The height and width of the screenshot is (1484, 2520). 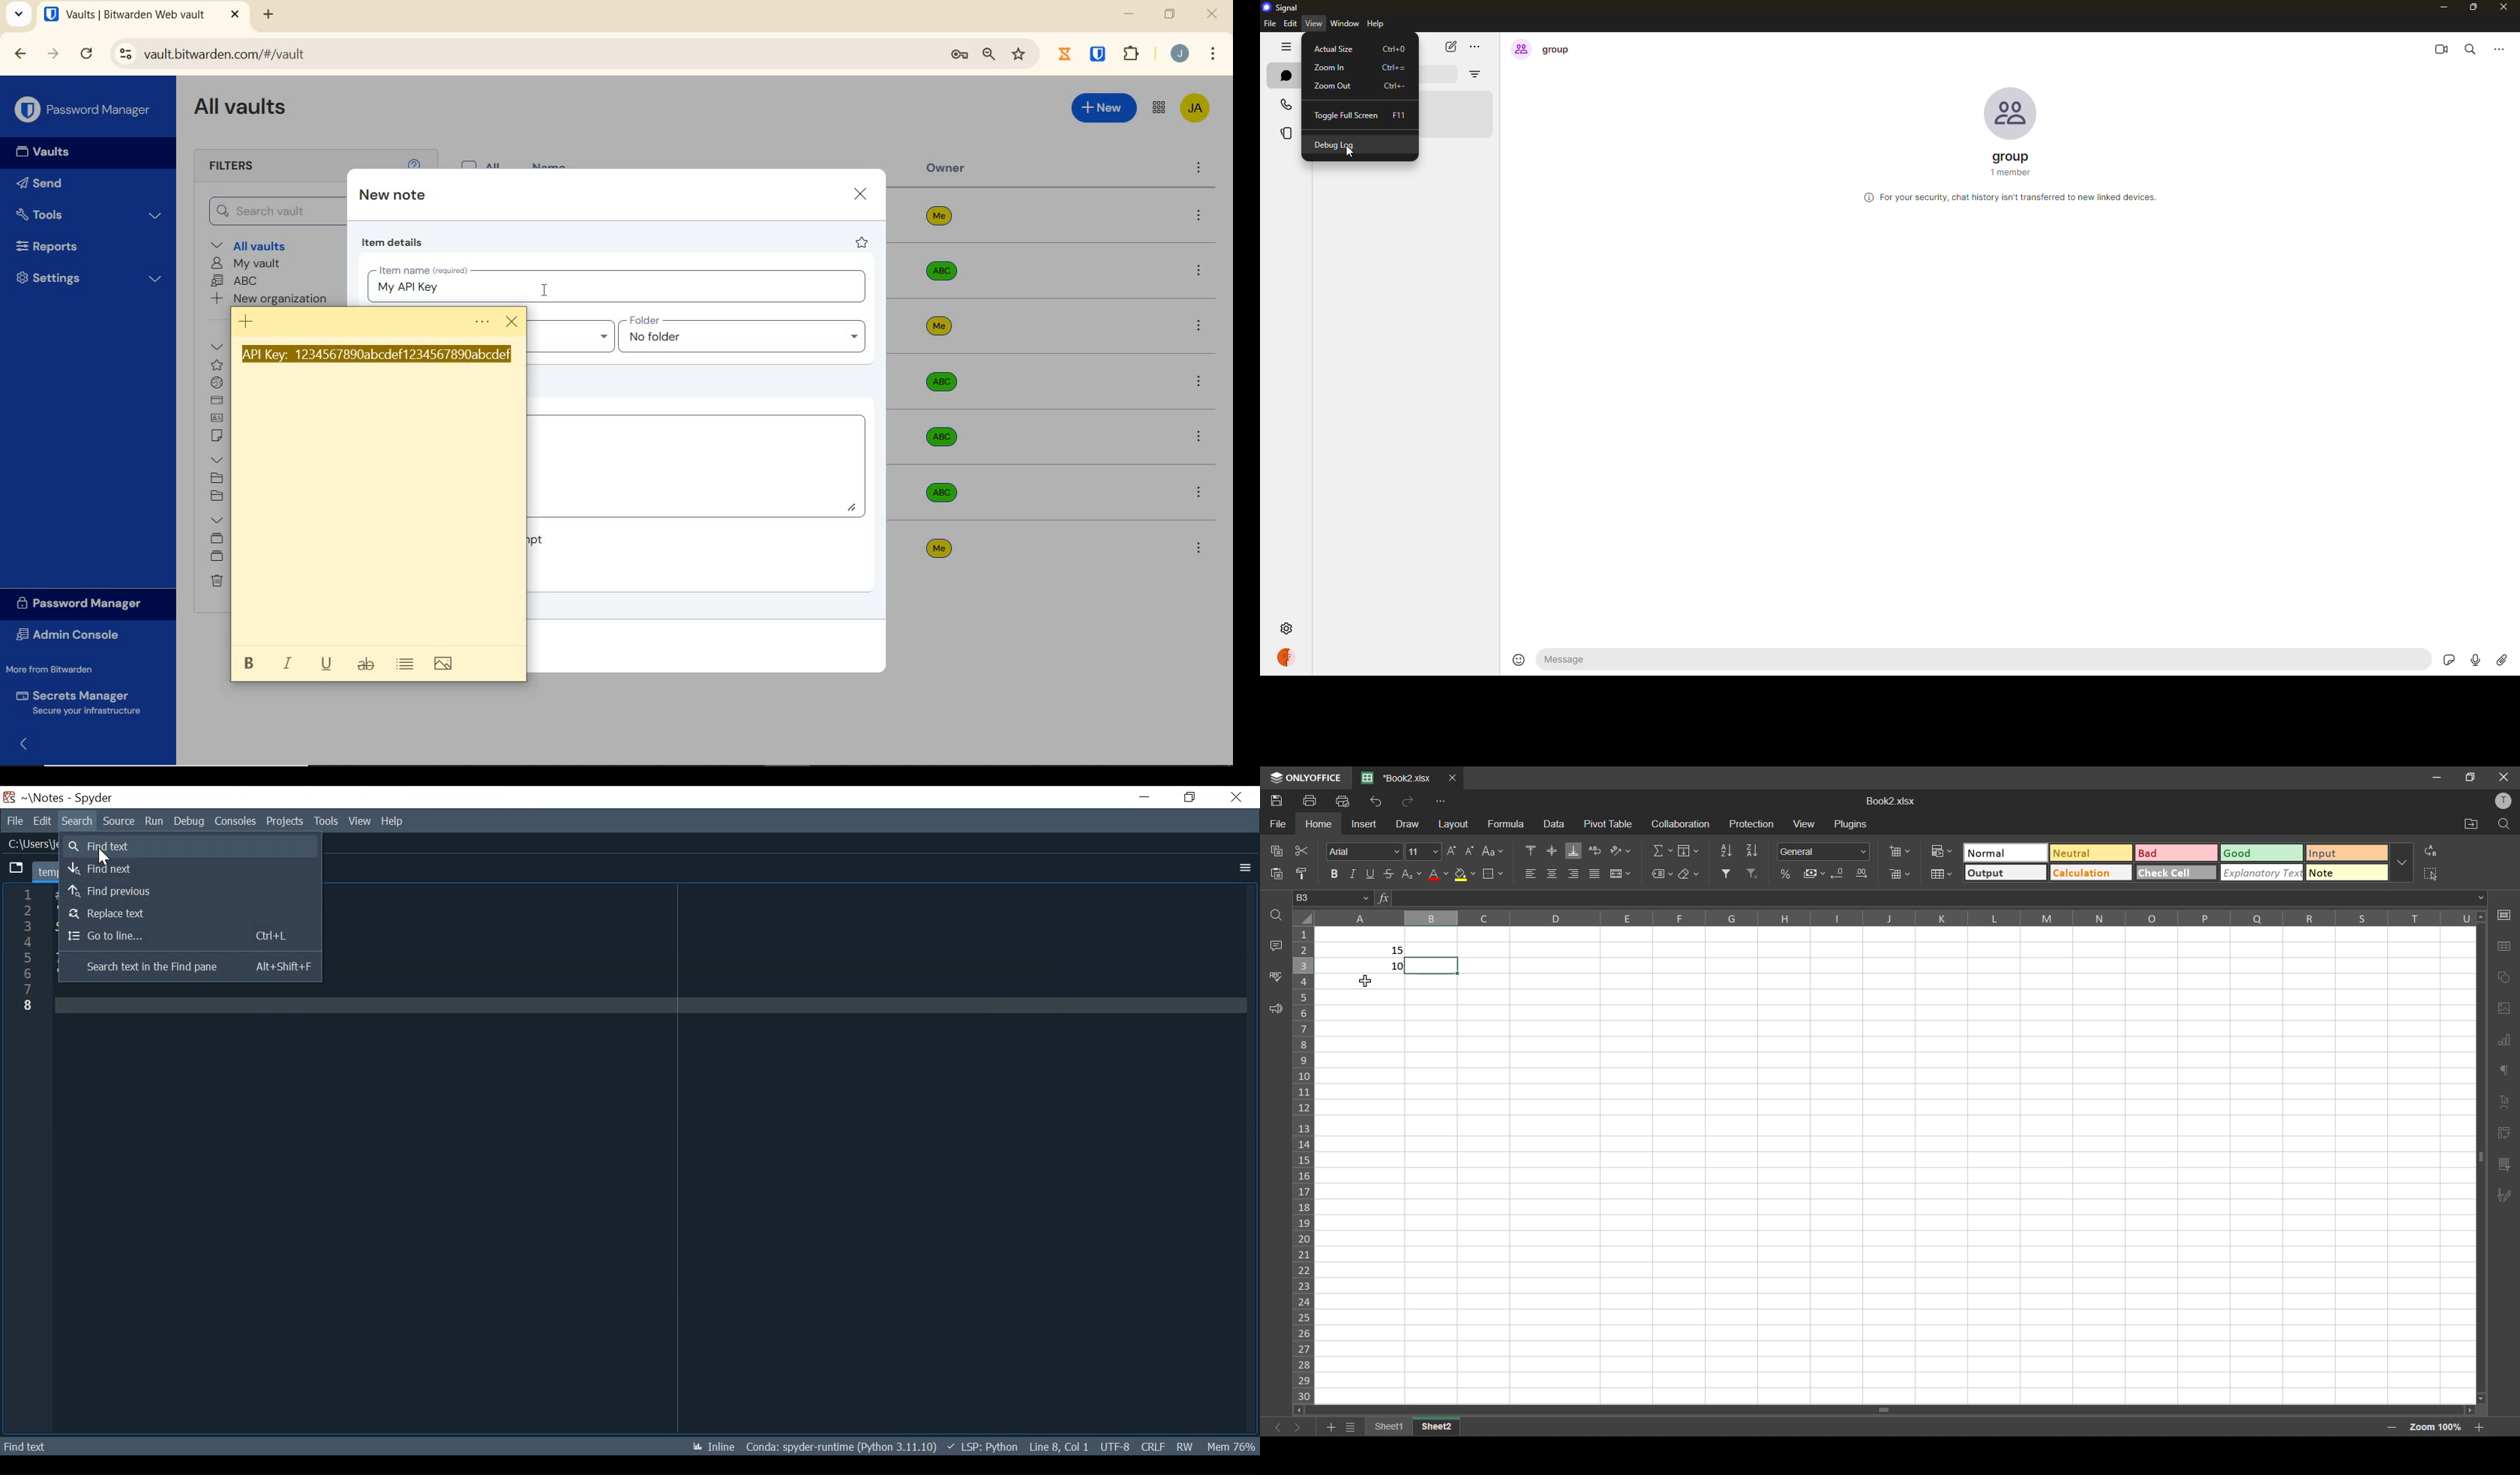 What do you see at coordinates (1451, 46) in the screenshot?
I see `new chat` at bounding box center [1451, 46].